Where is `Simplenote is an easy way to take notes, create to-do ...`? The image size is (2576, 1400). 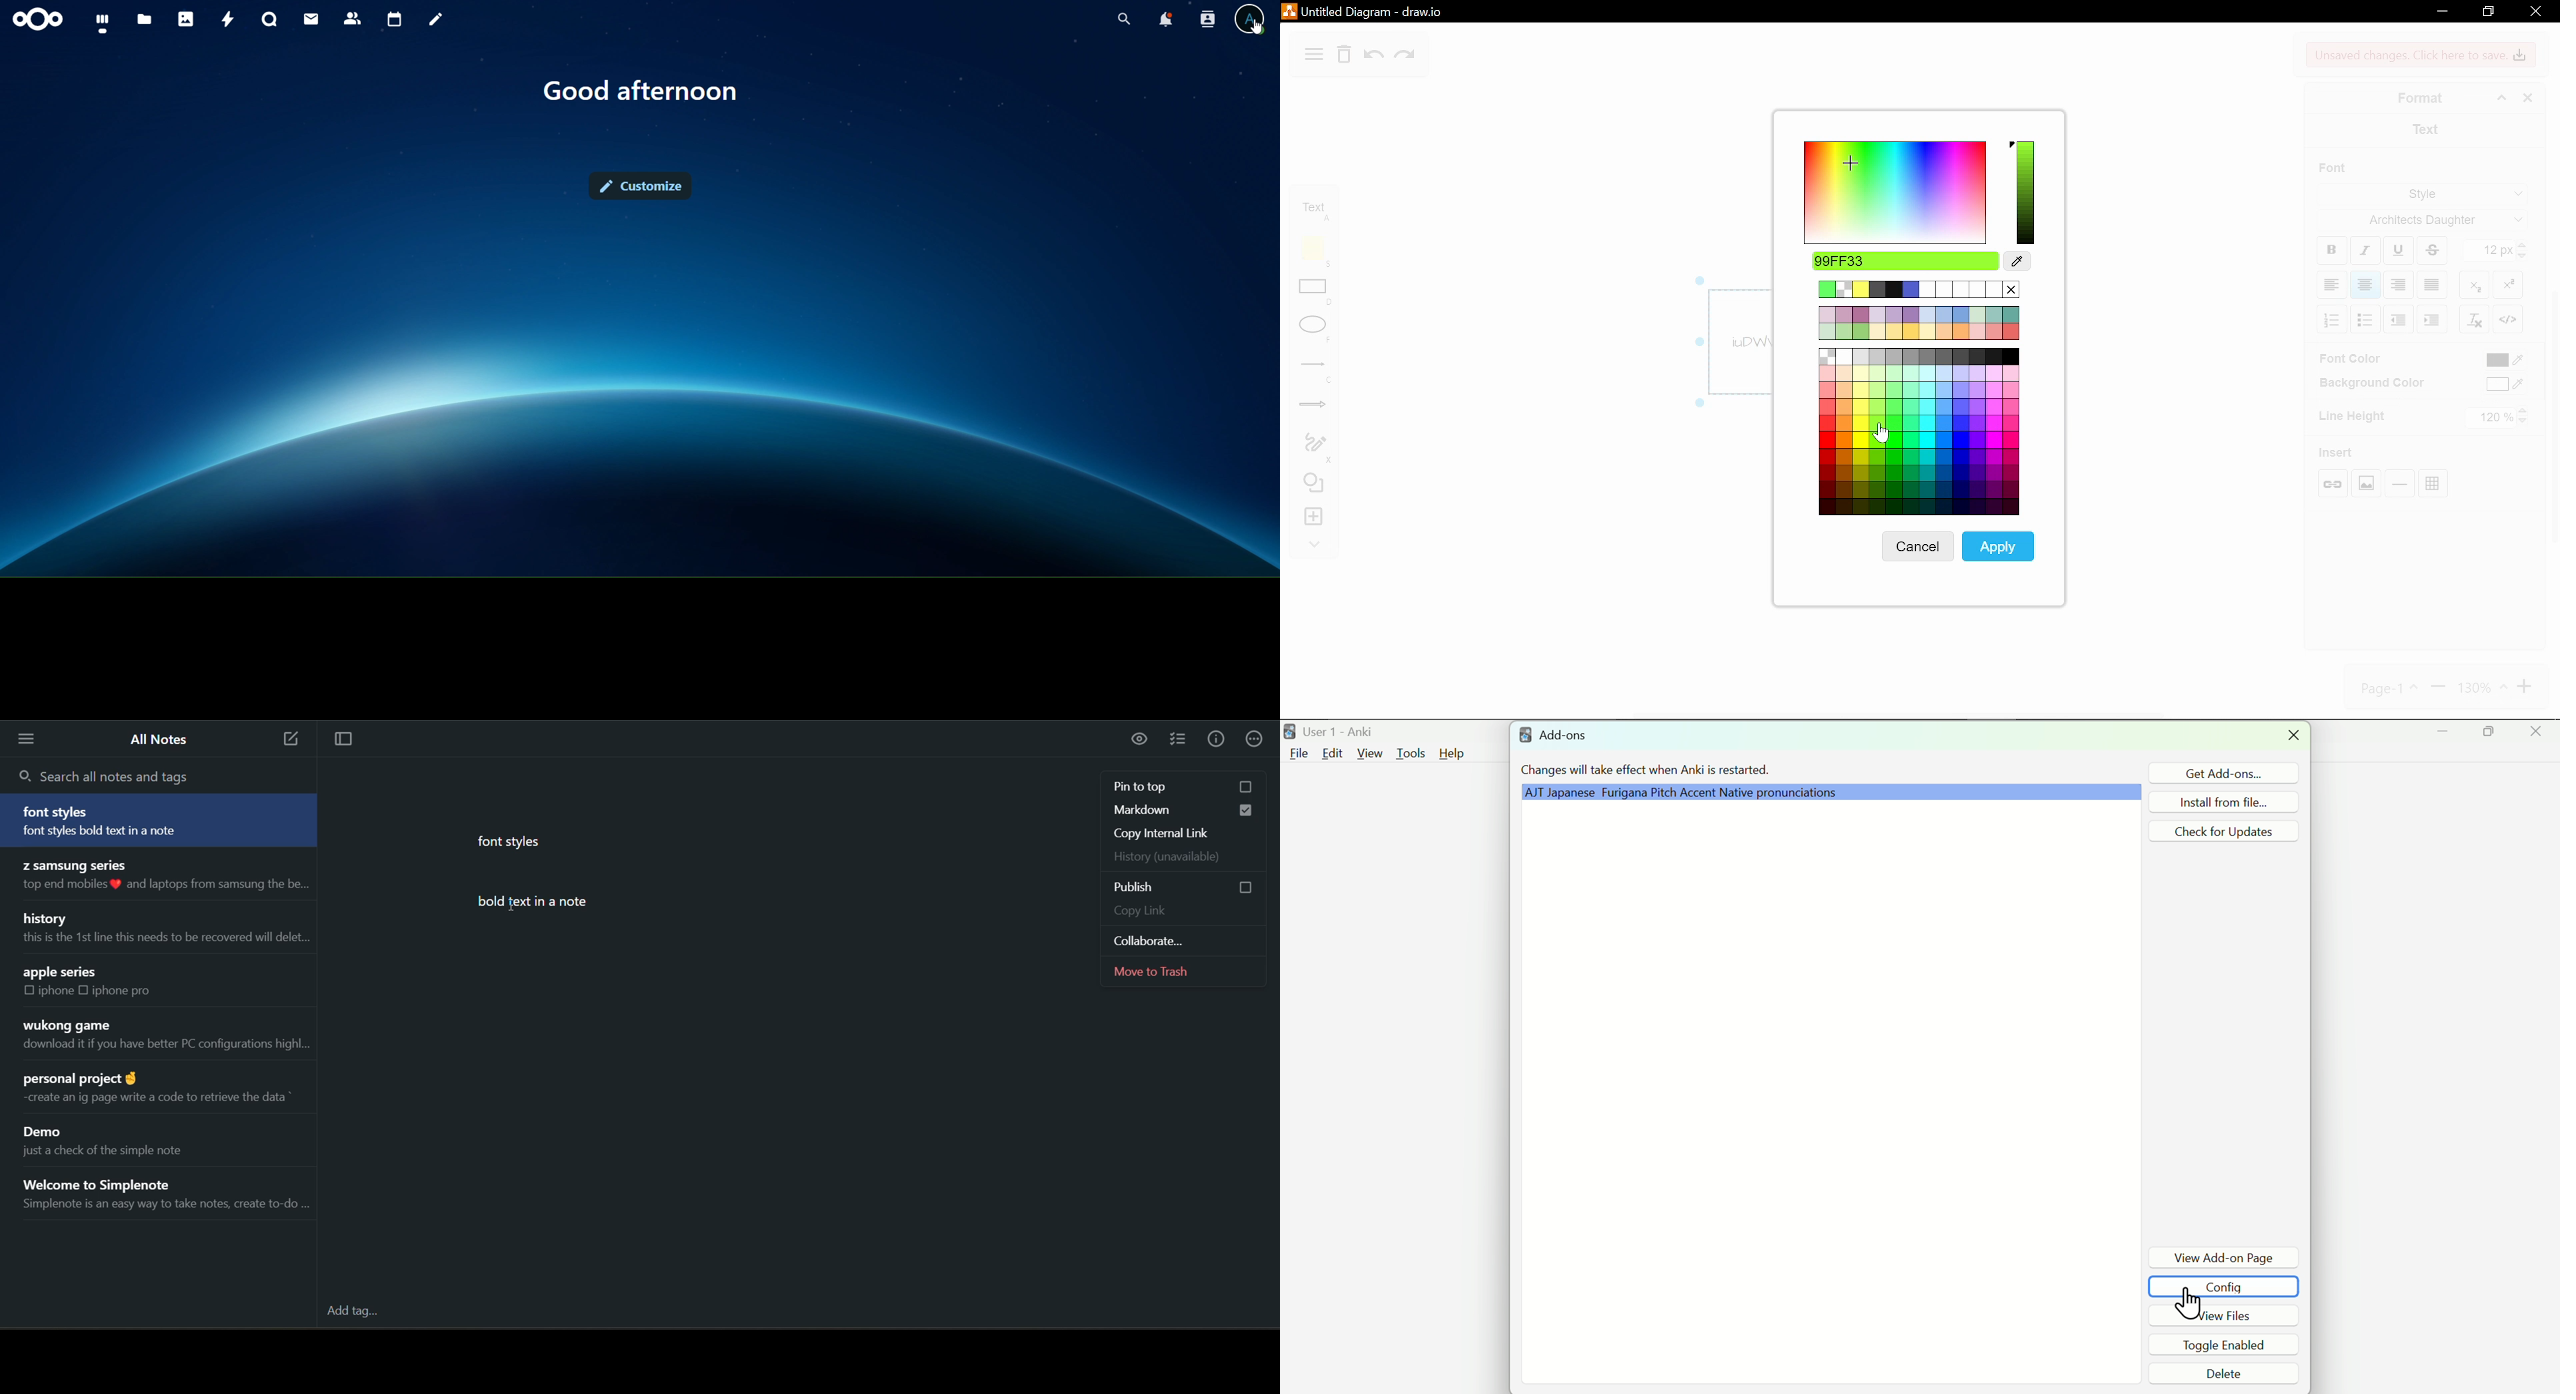
Simplenote is an easy way to take notes, create to-do ... is located at coordinates (165, 1207).